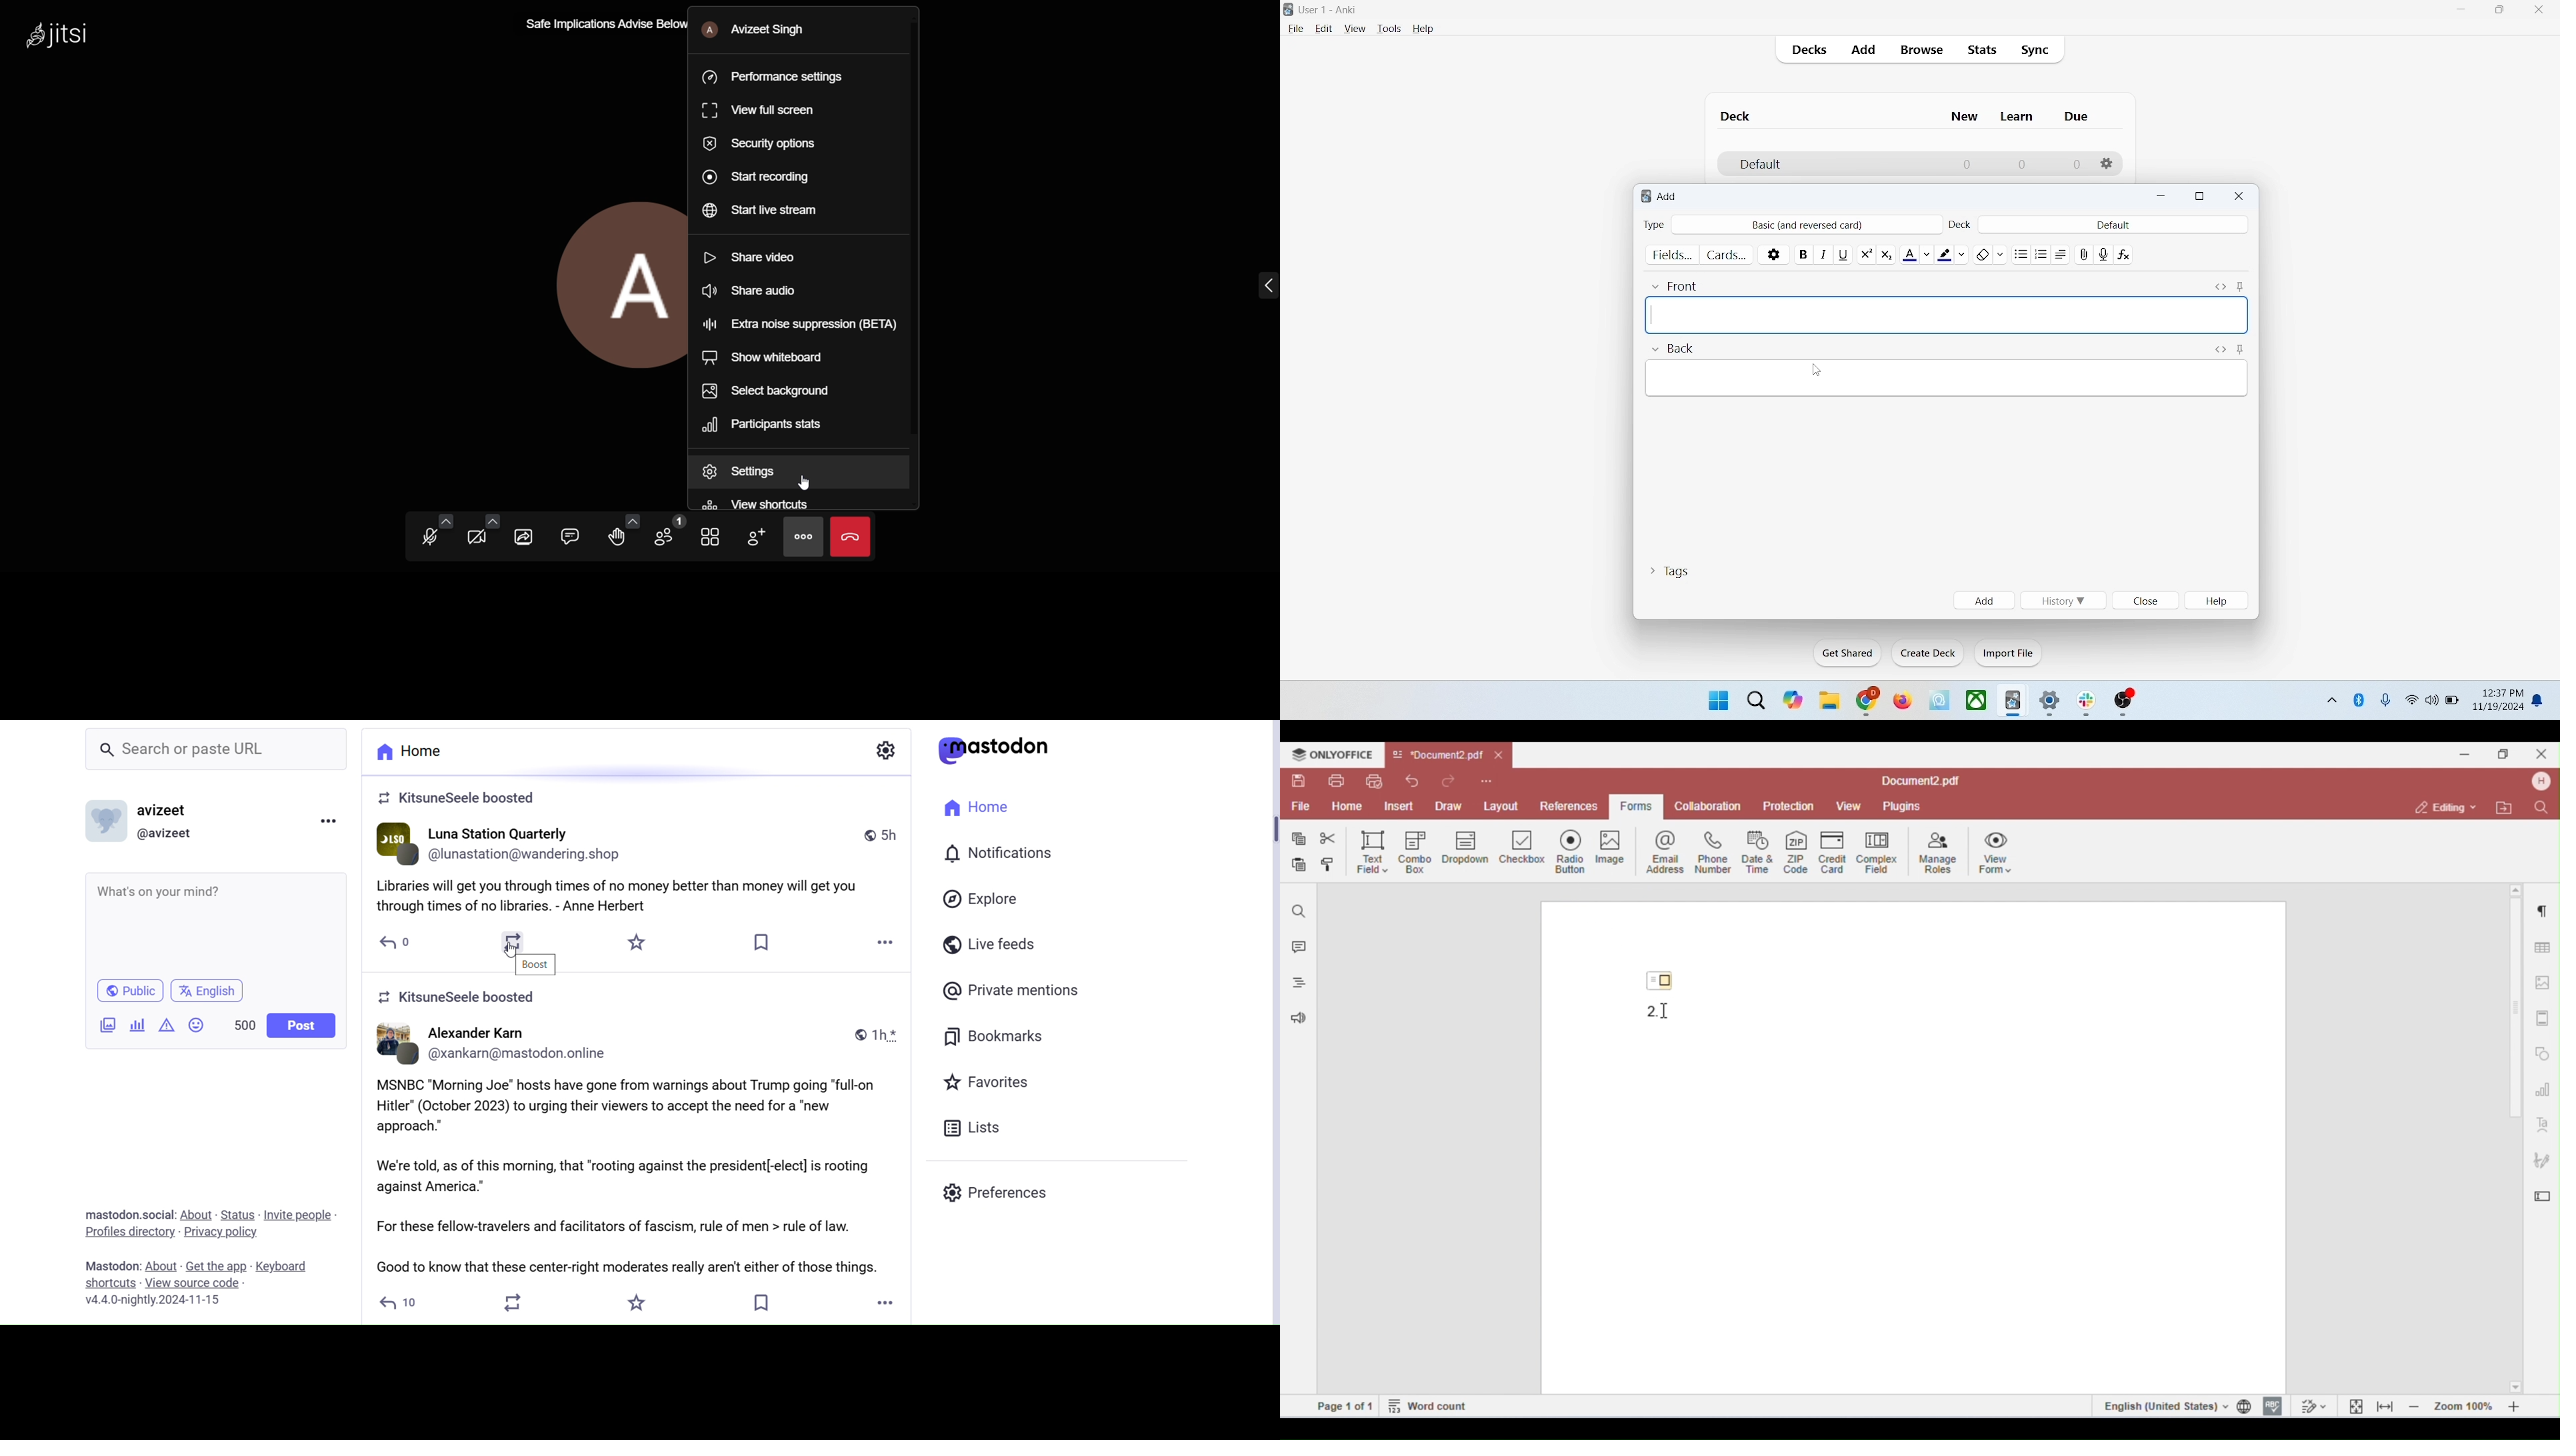 The height and width of the screenshot is (1456, 2576). I want to click on close, so click(2147, 602).